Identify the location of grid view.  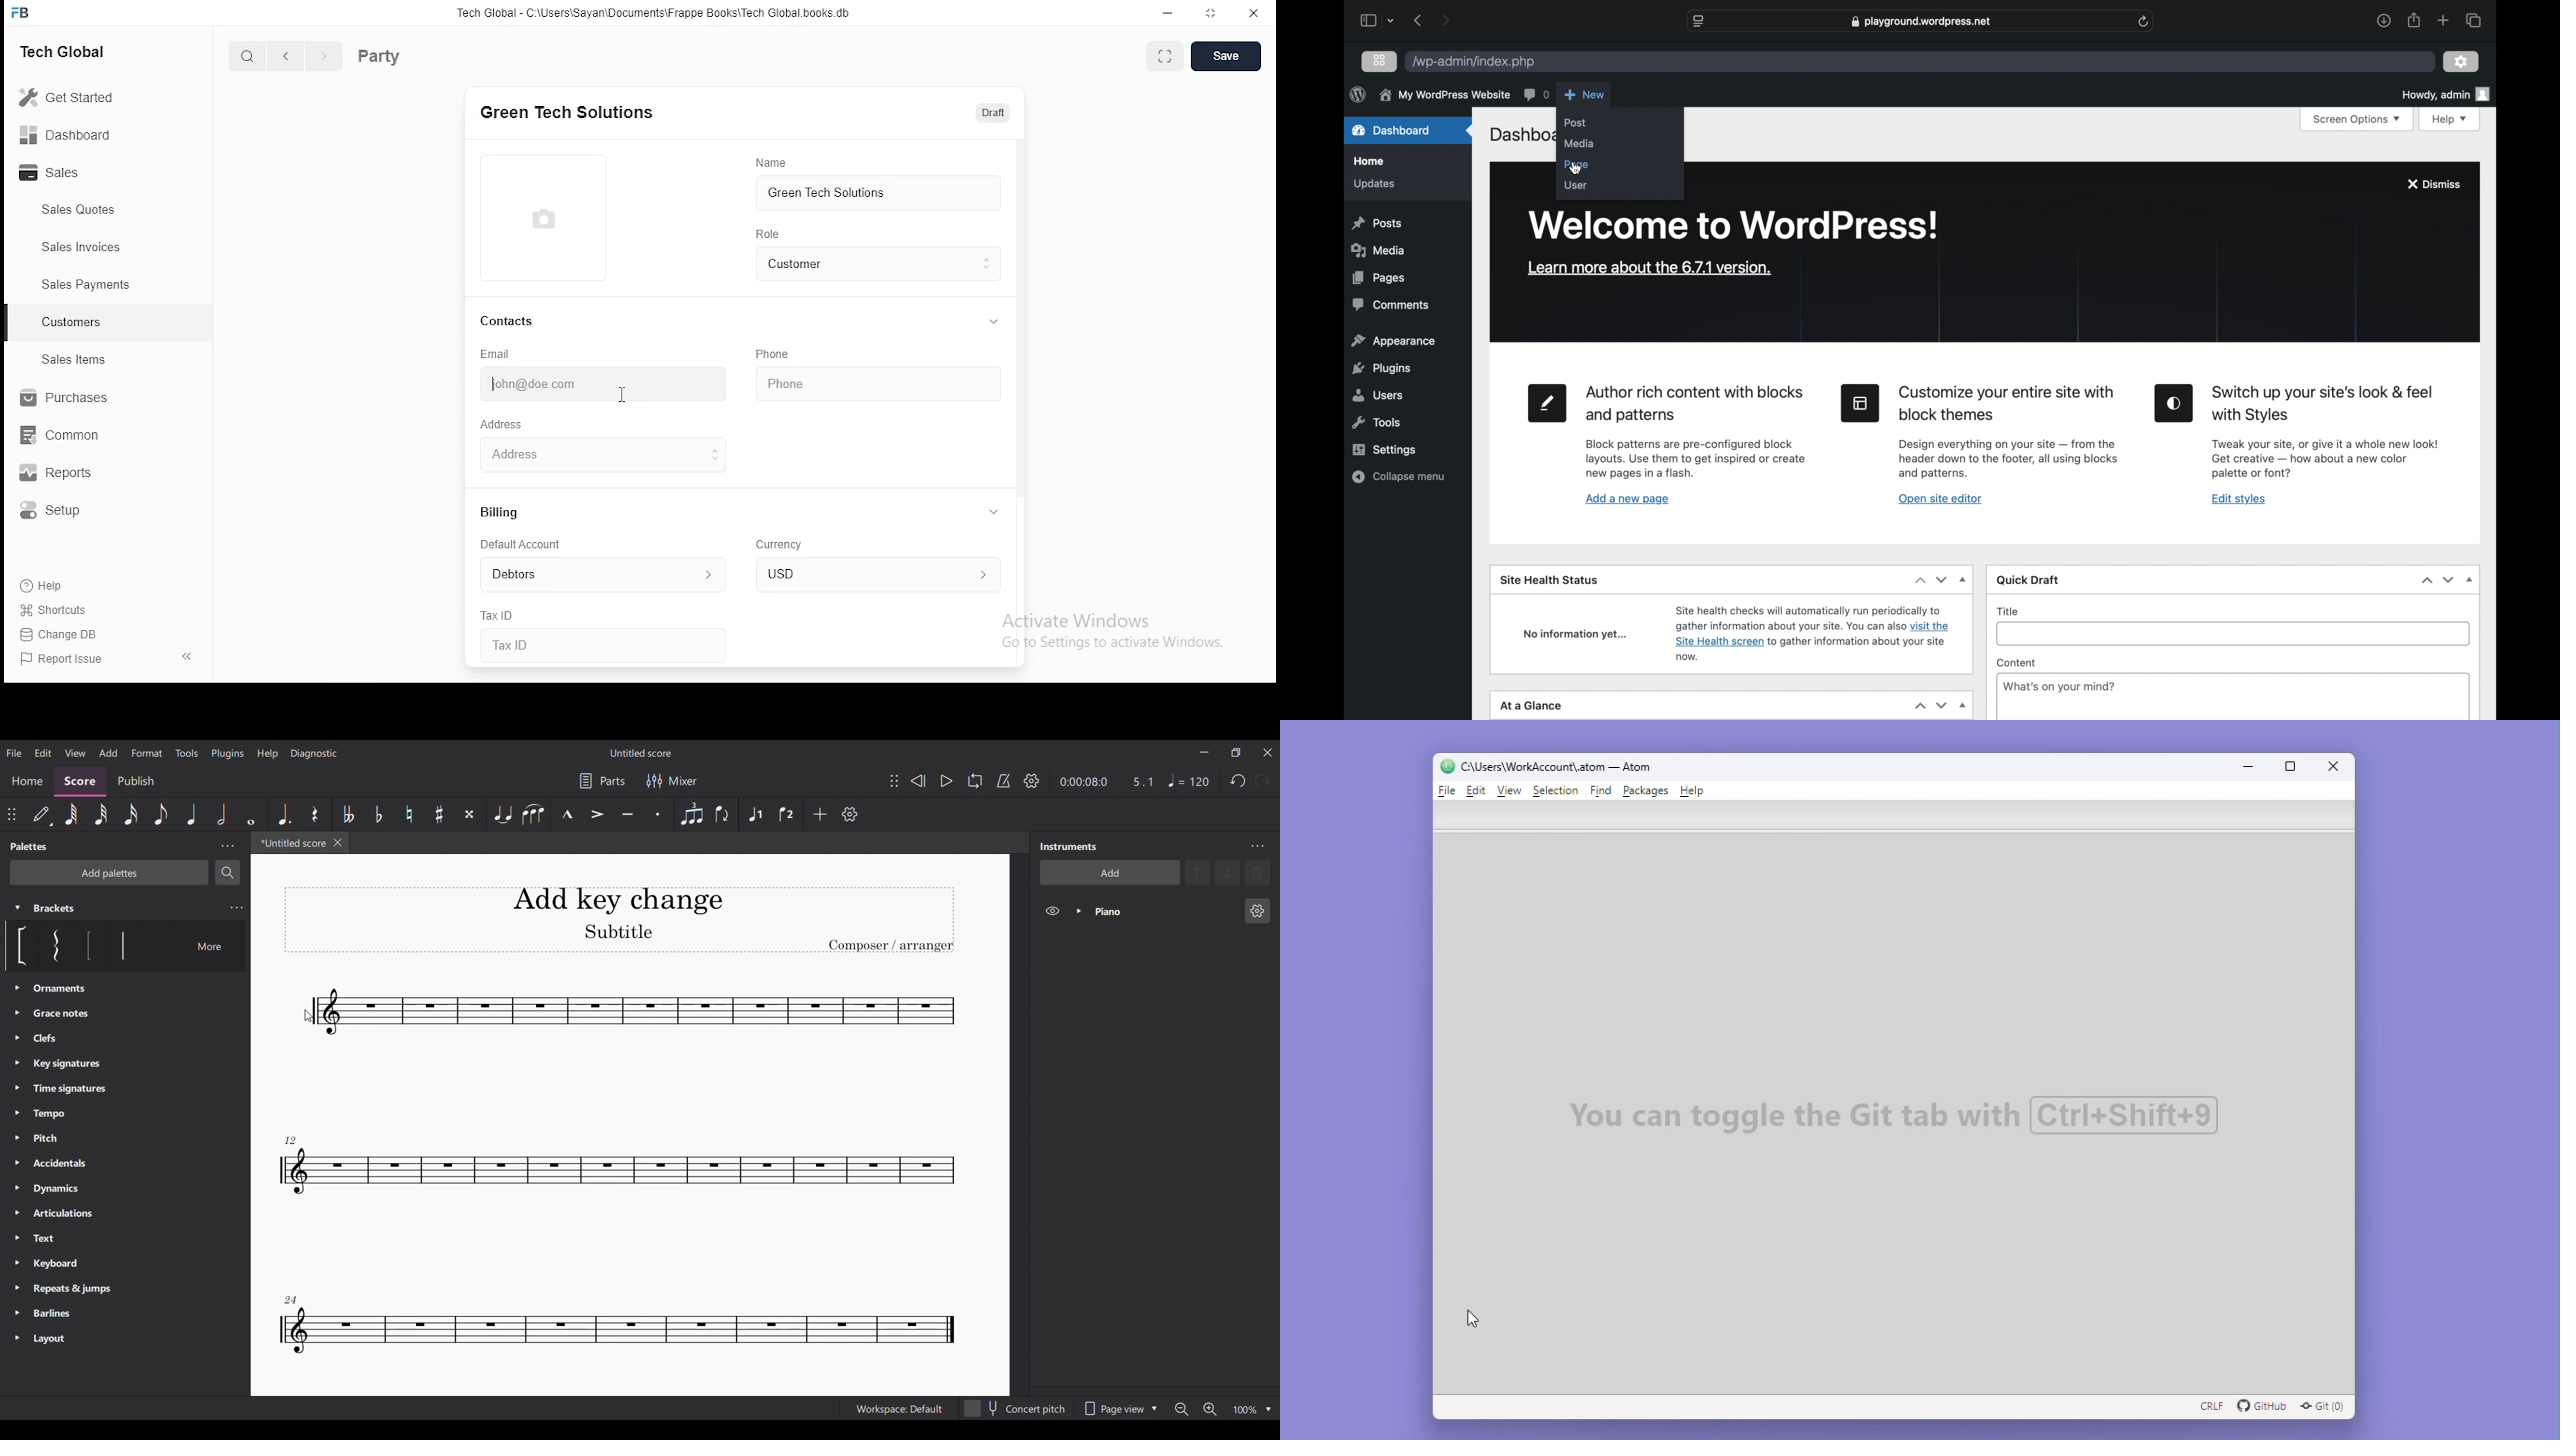
(1379, 60).